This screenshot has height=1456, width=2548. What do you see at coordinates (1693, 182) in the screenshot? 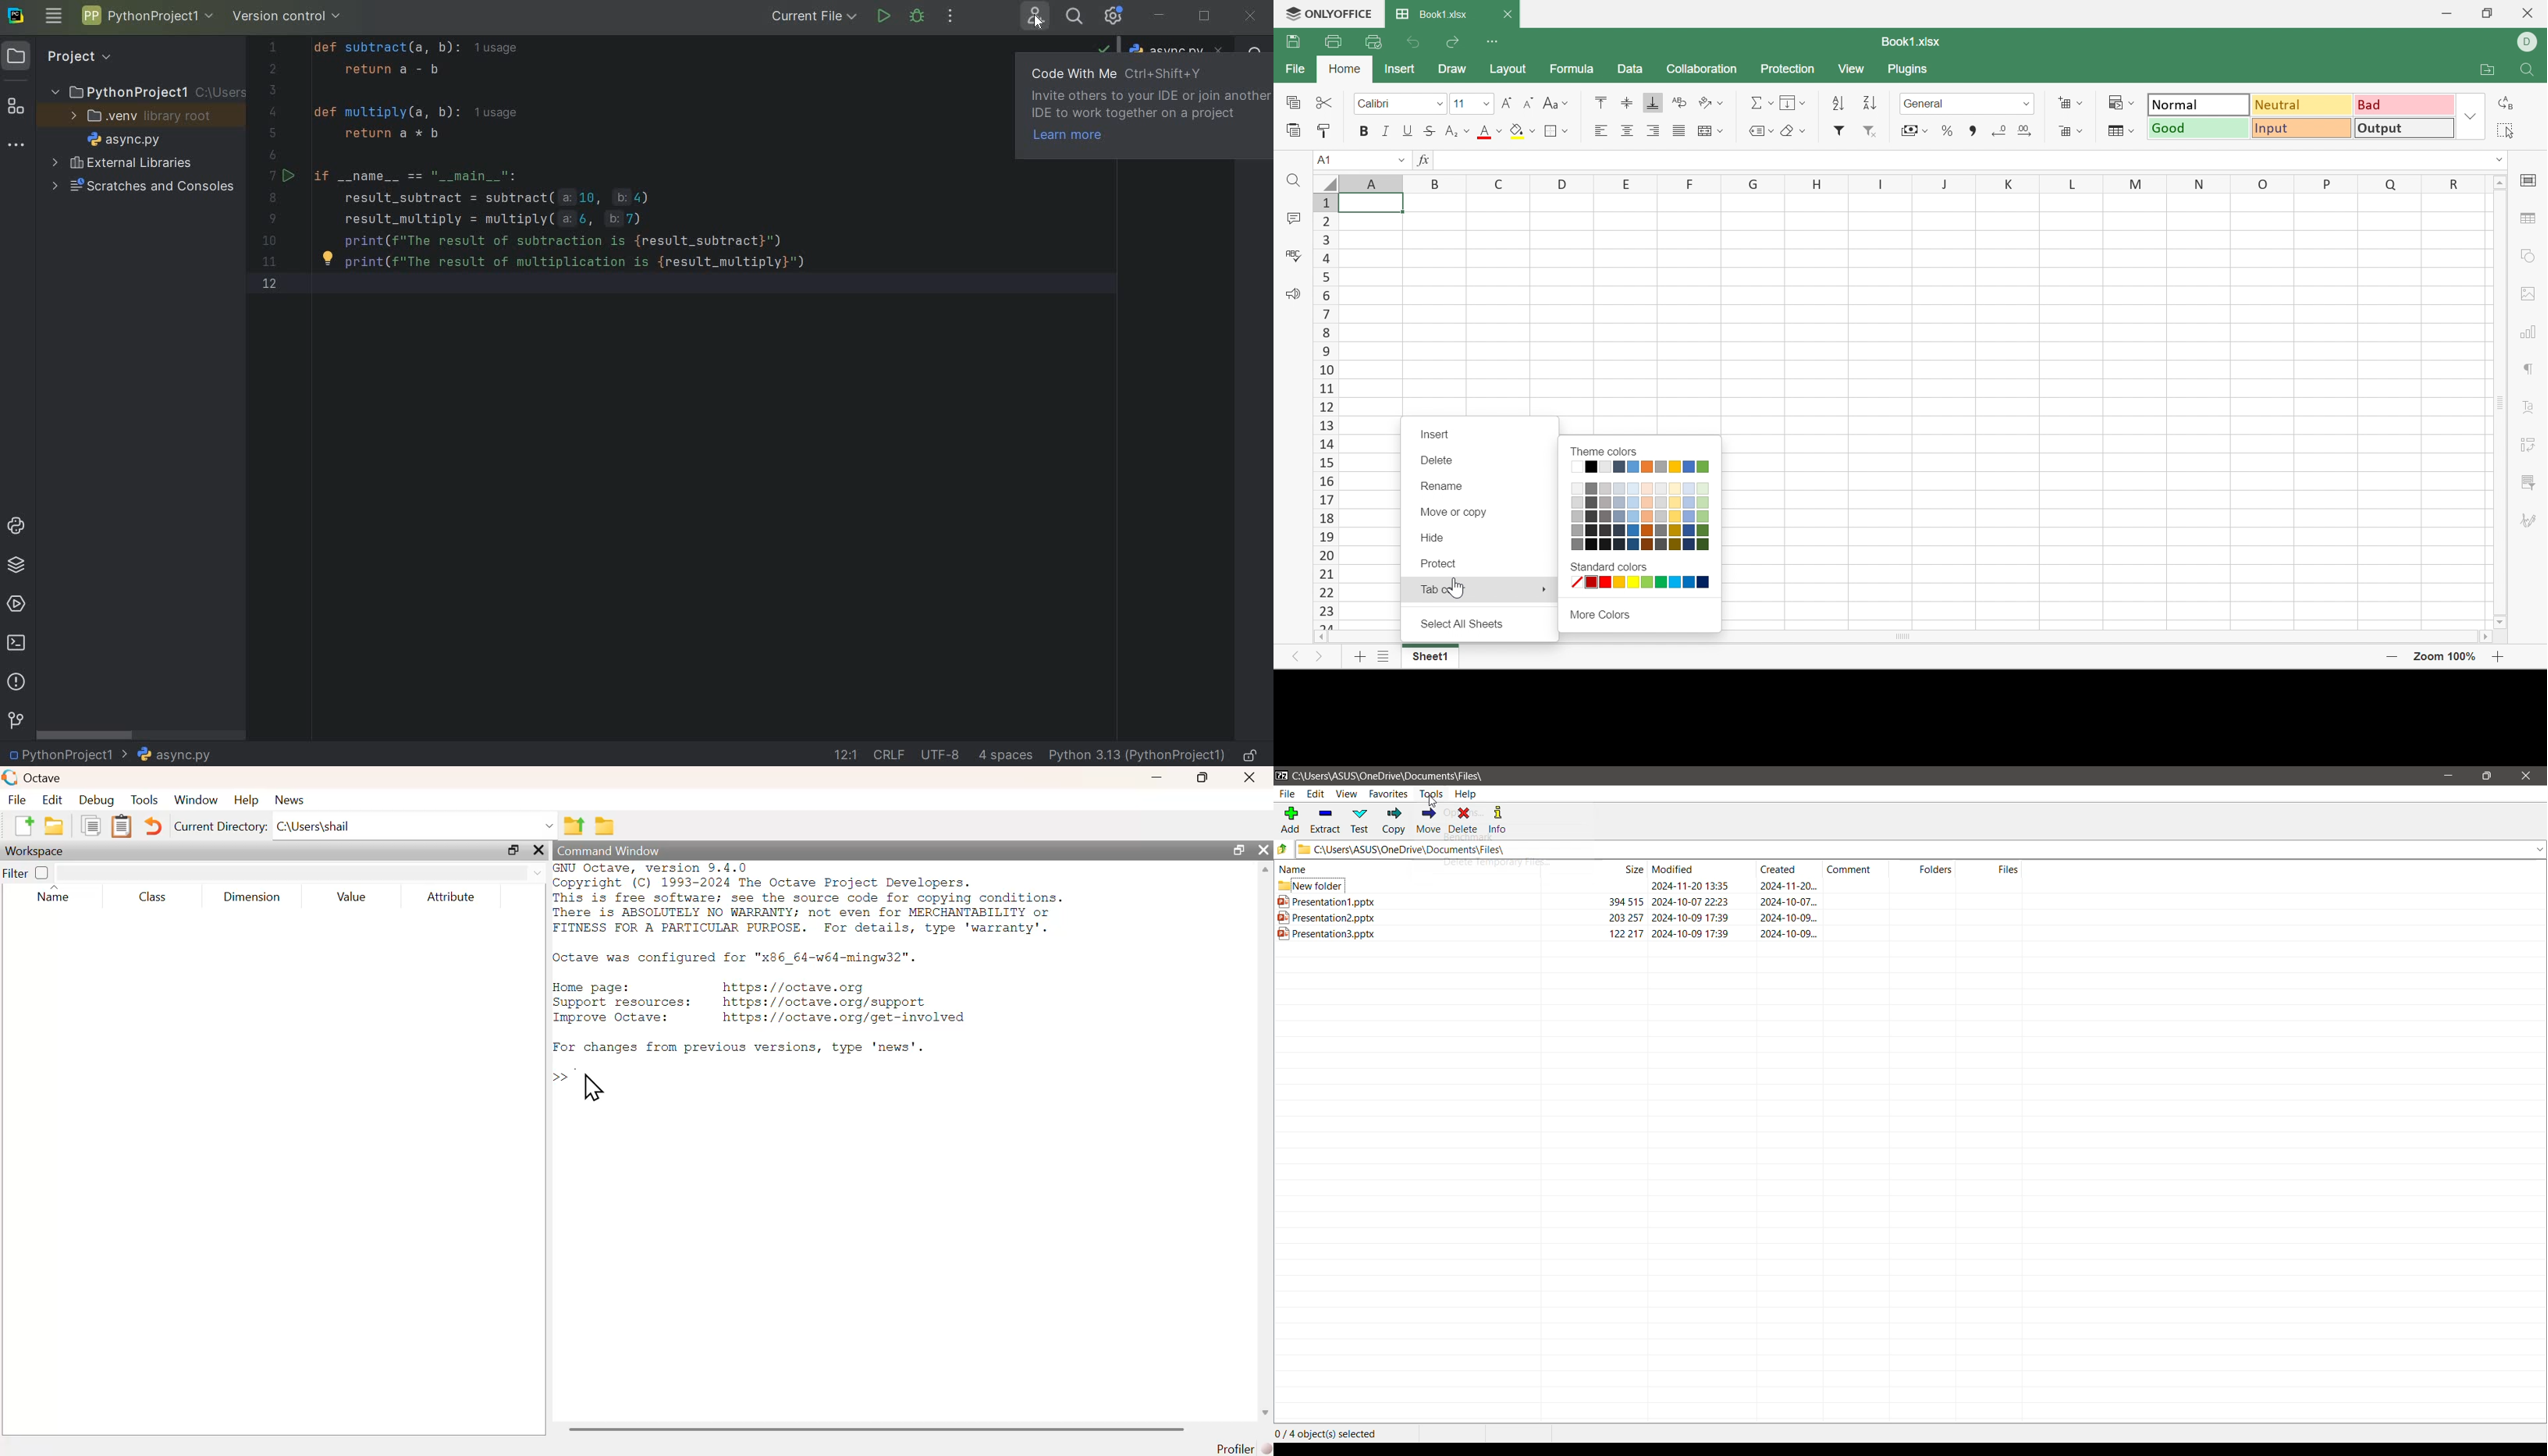
I see `F` at bounding box center [1693, 182].